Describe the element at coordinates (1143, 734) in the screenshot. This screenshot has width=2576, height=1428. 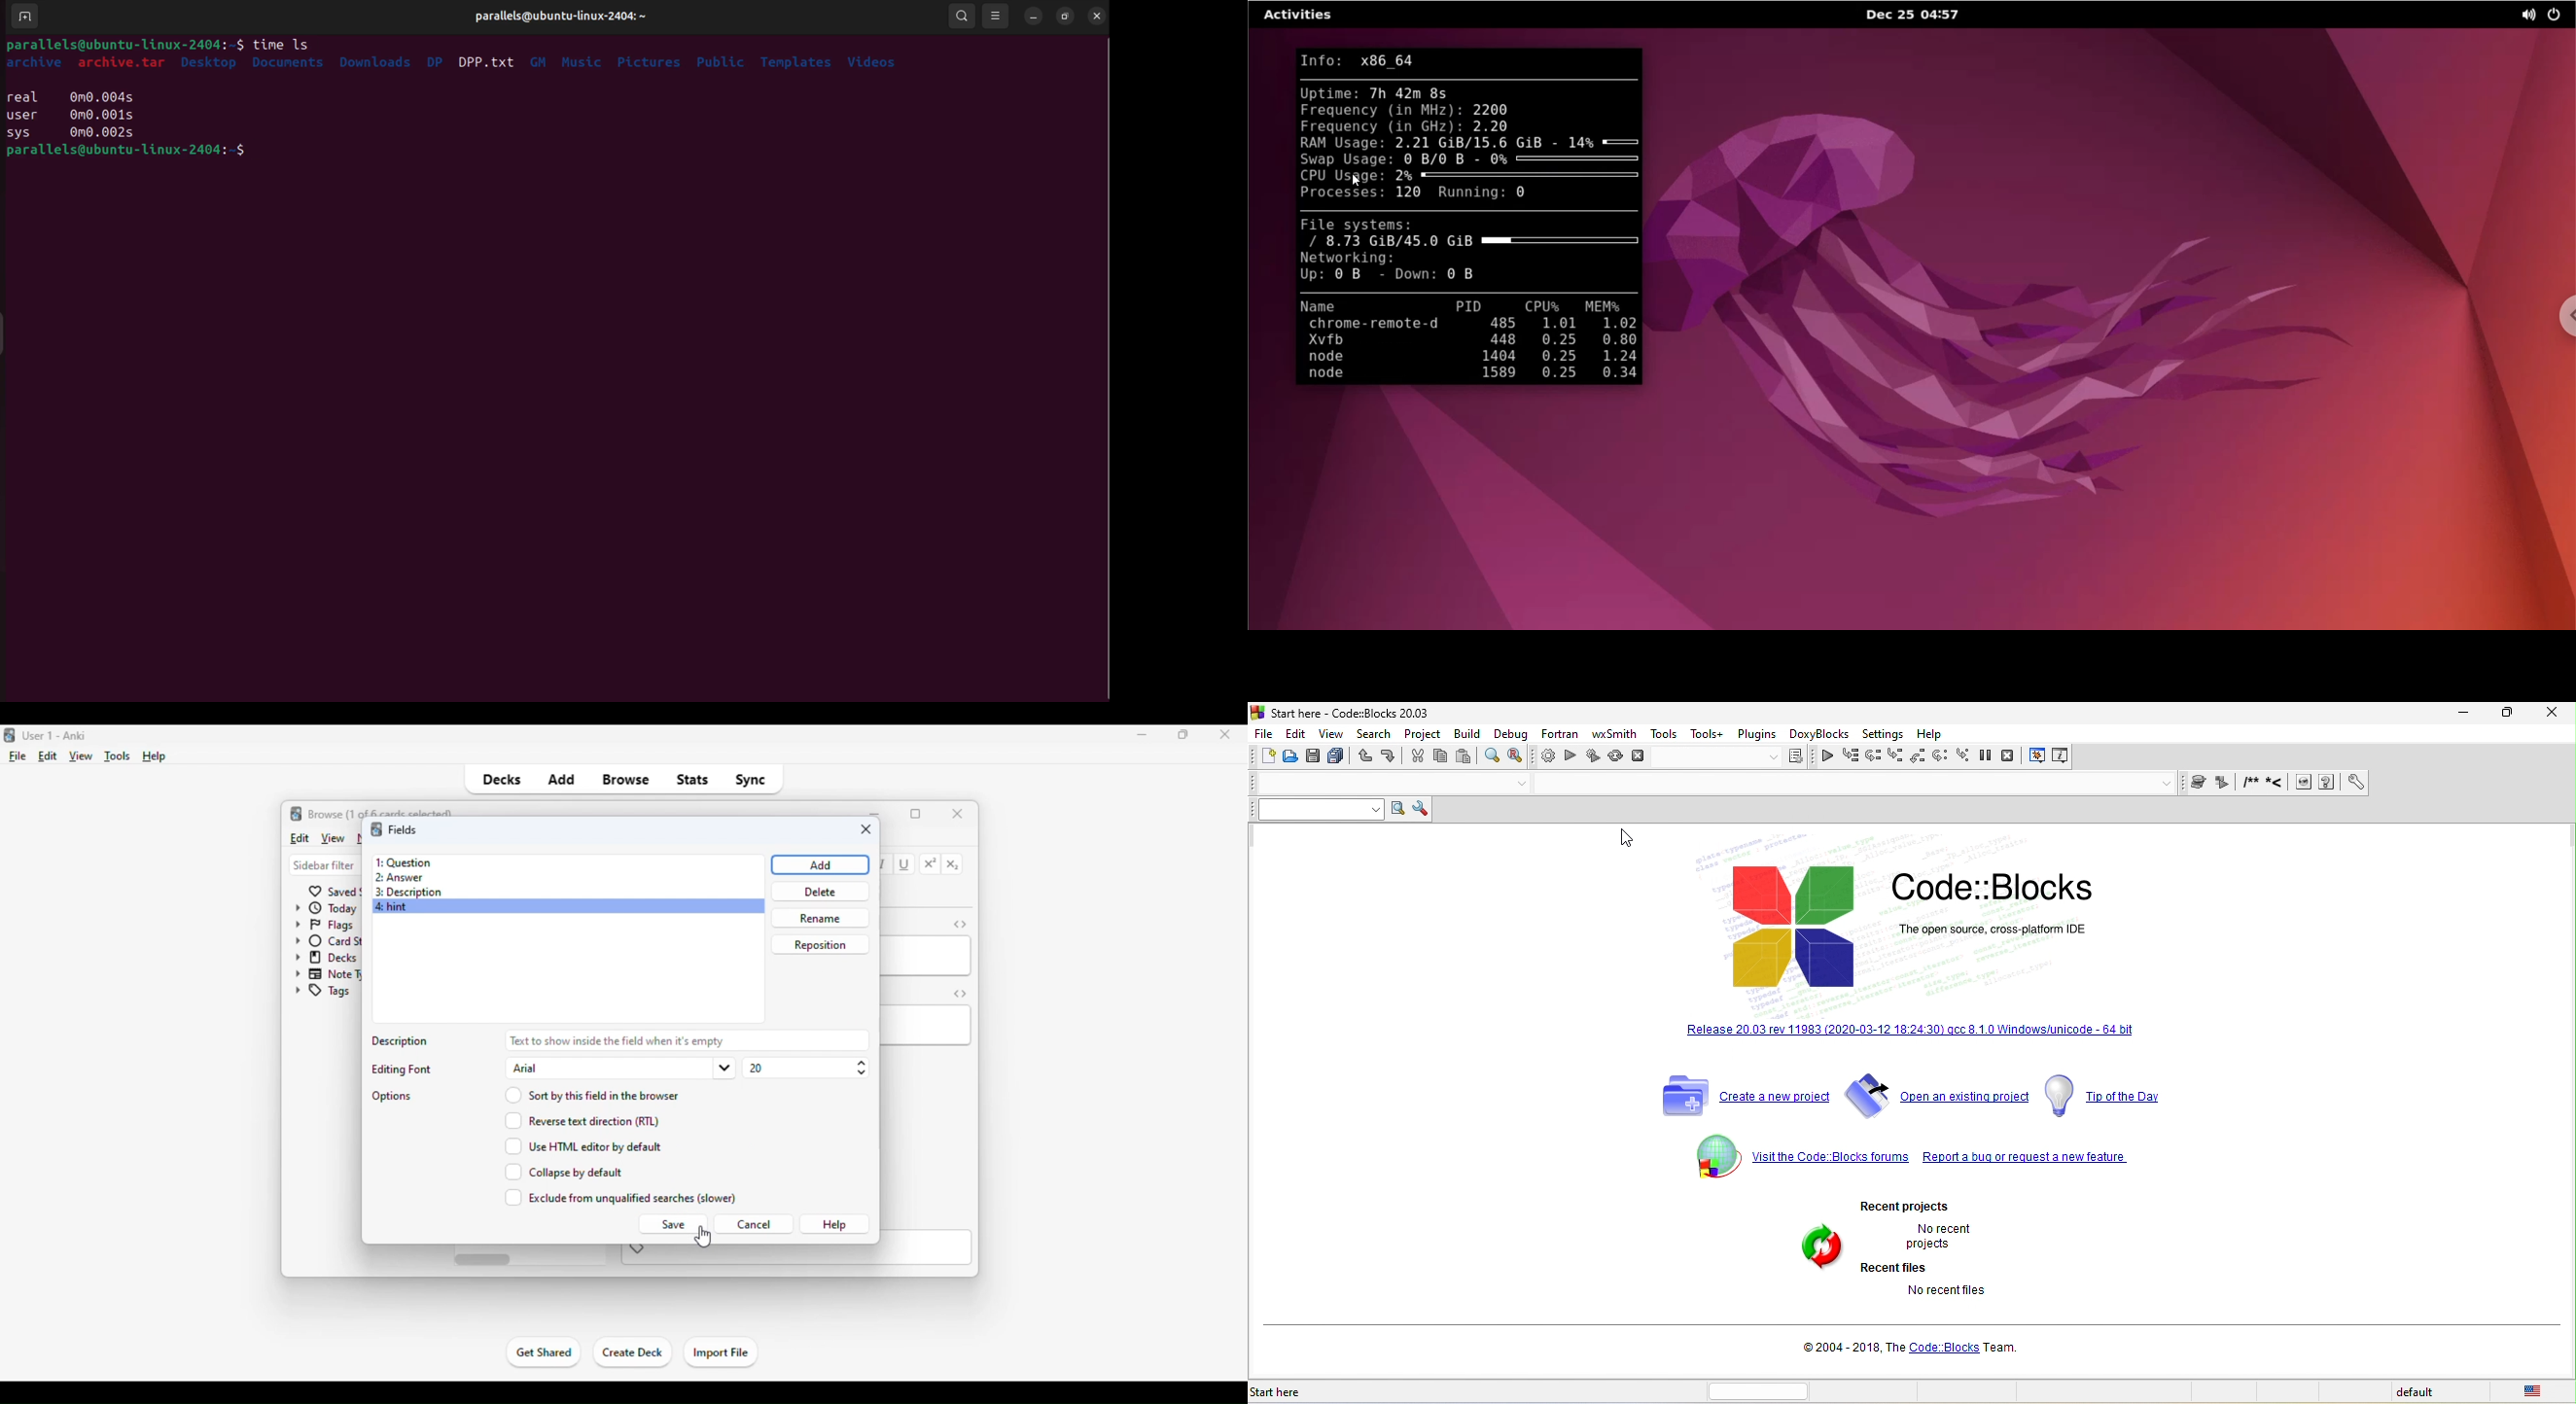
I see `minimize` at that location.